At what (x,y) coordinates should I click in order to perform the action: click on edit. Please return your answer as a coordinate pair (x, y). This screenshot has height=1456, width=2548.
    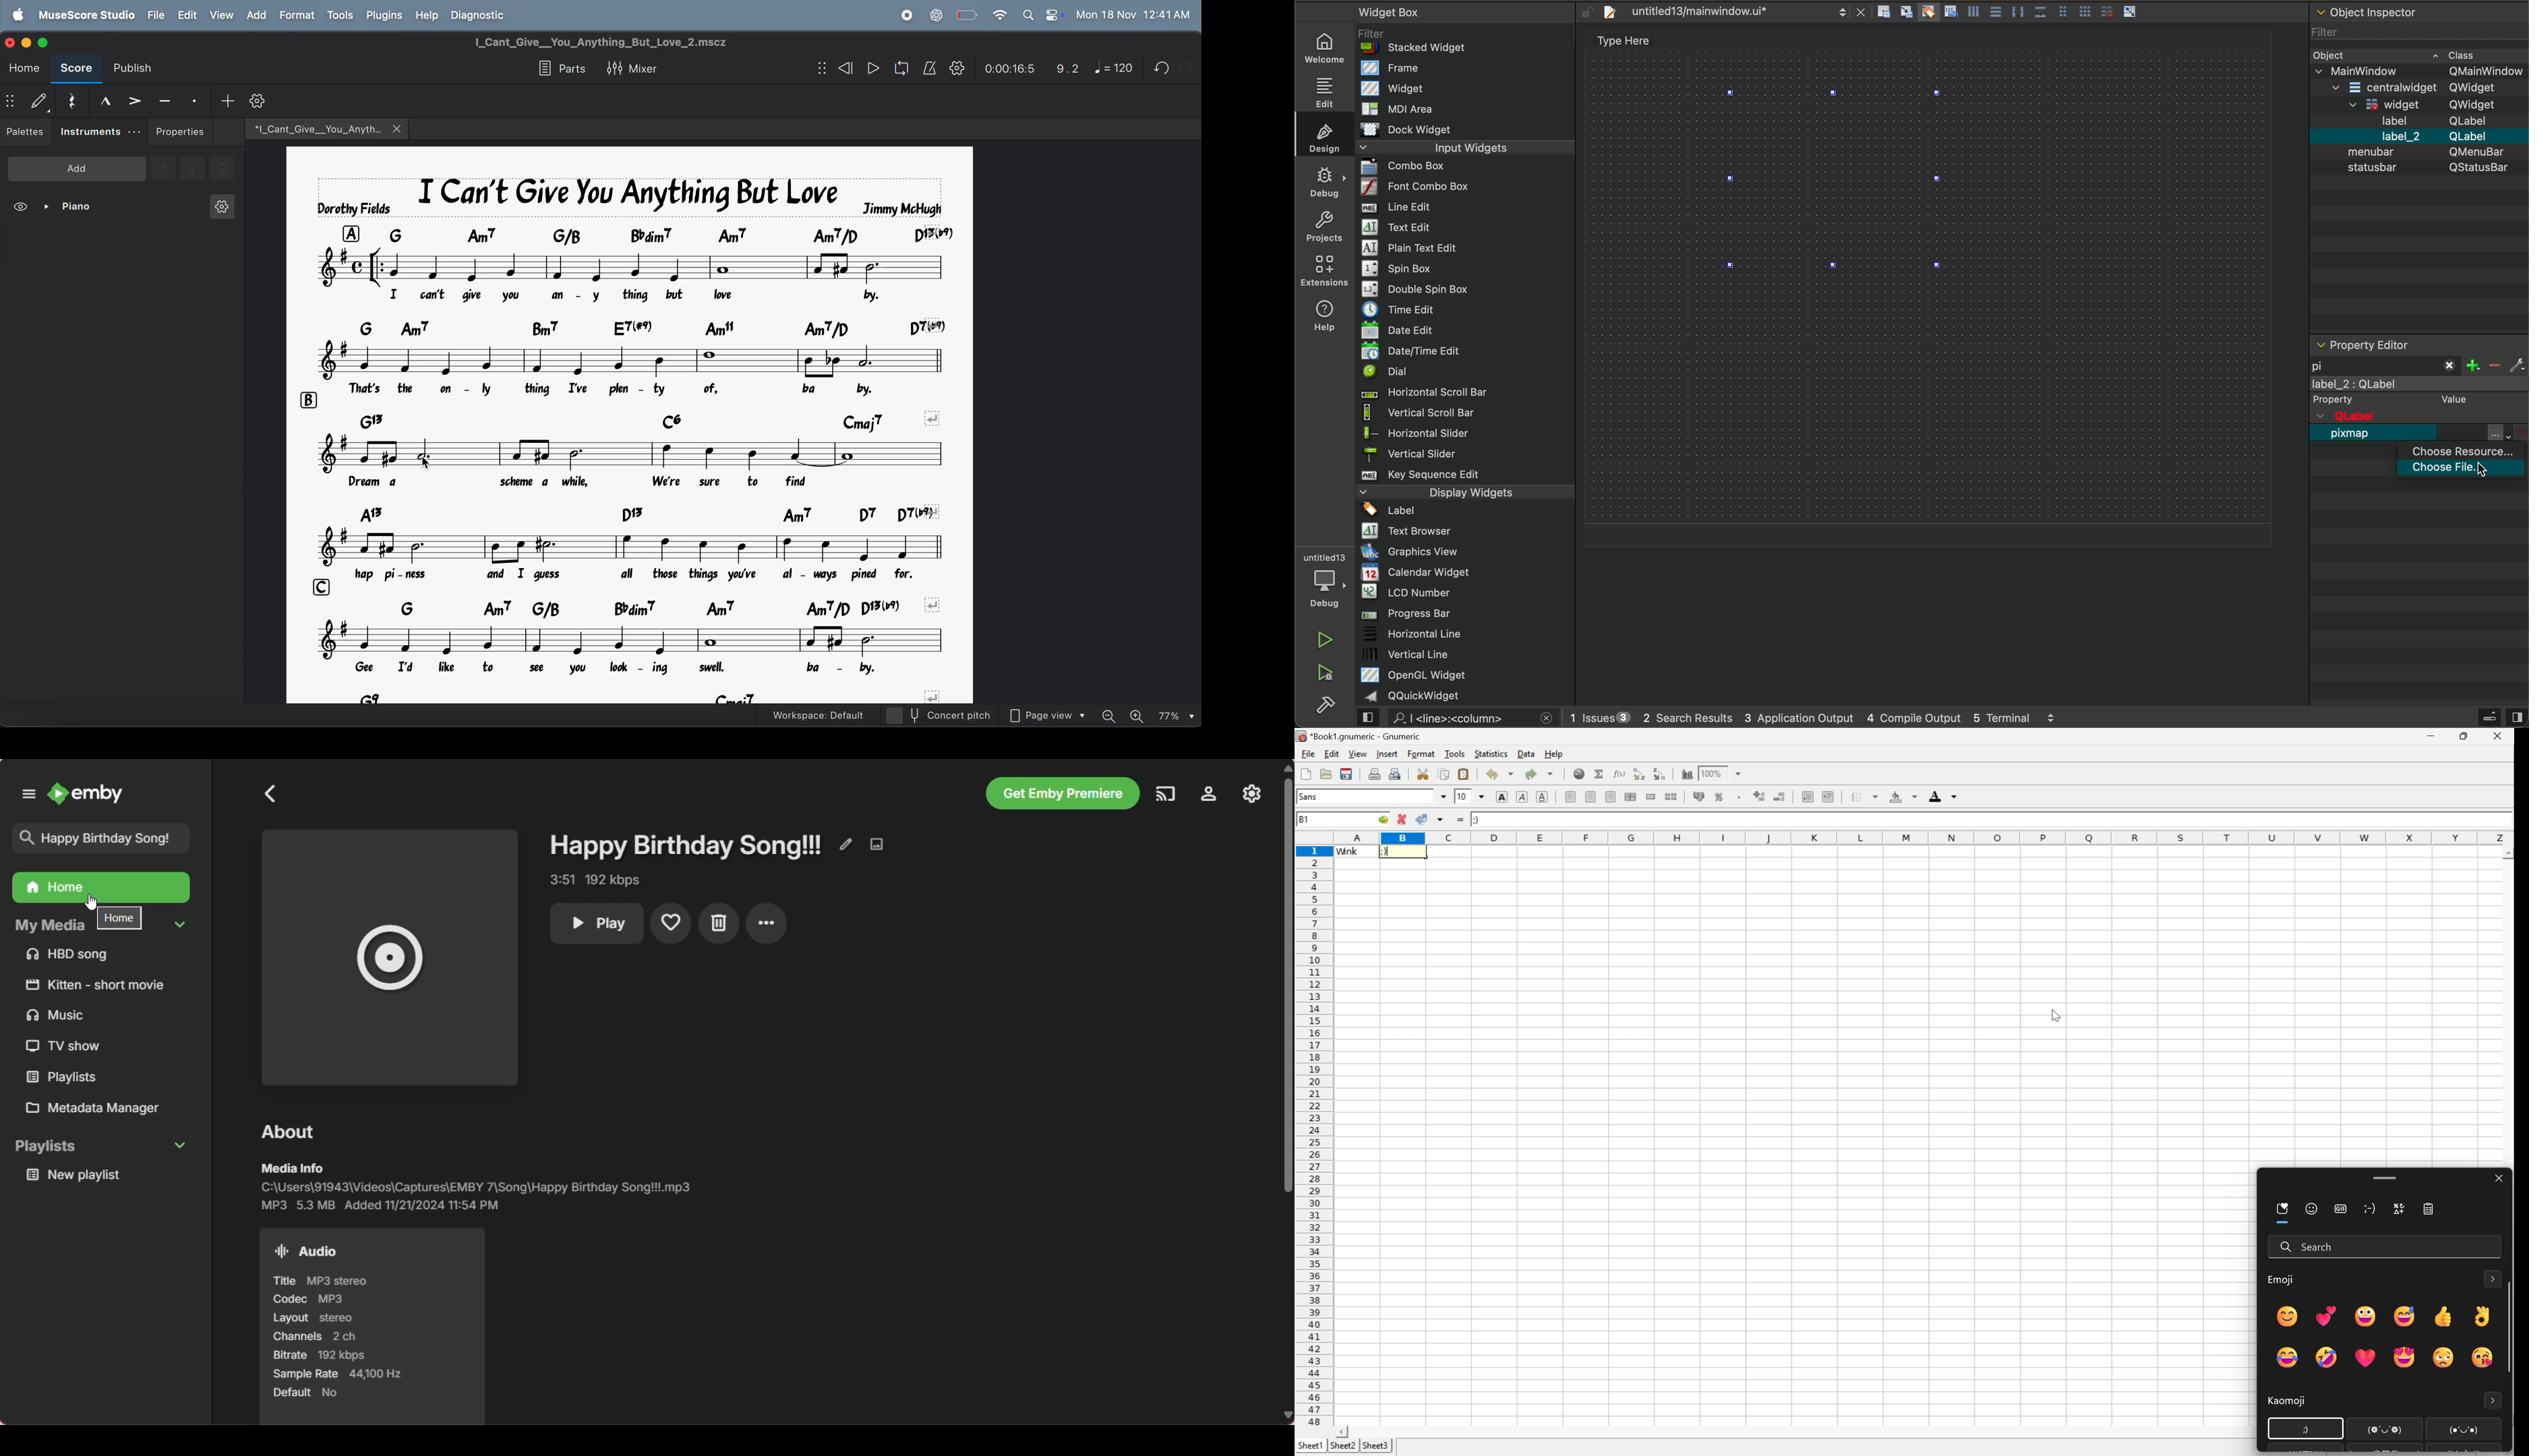
    Looking at the image, I should click on (1322, 90).